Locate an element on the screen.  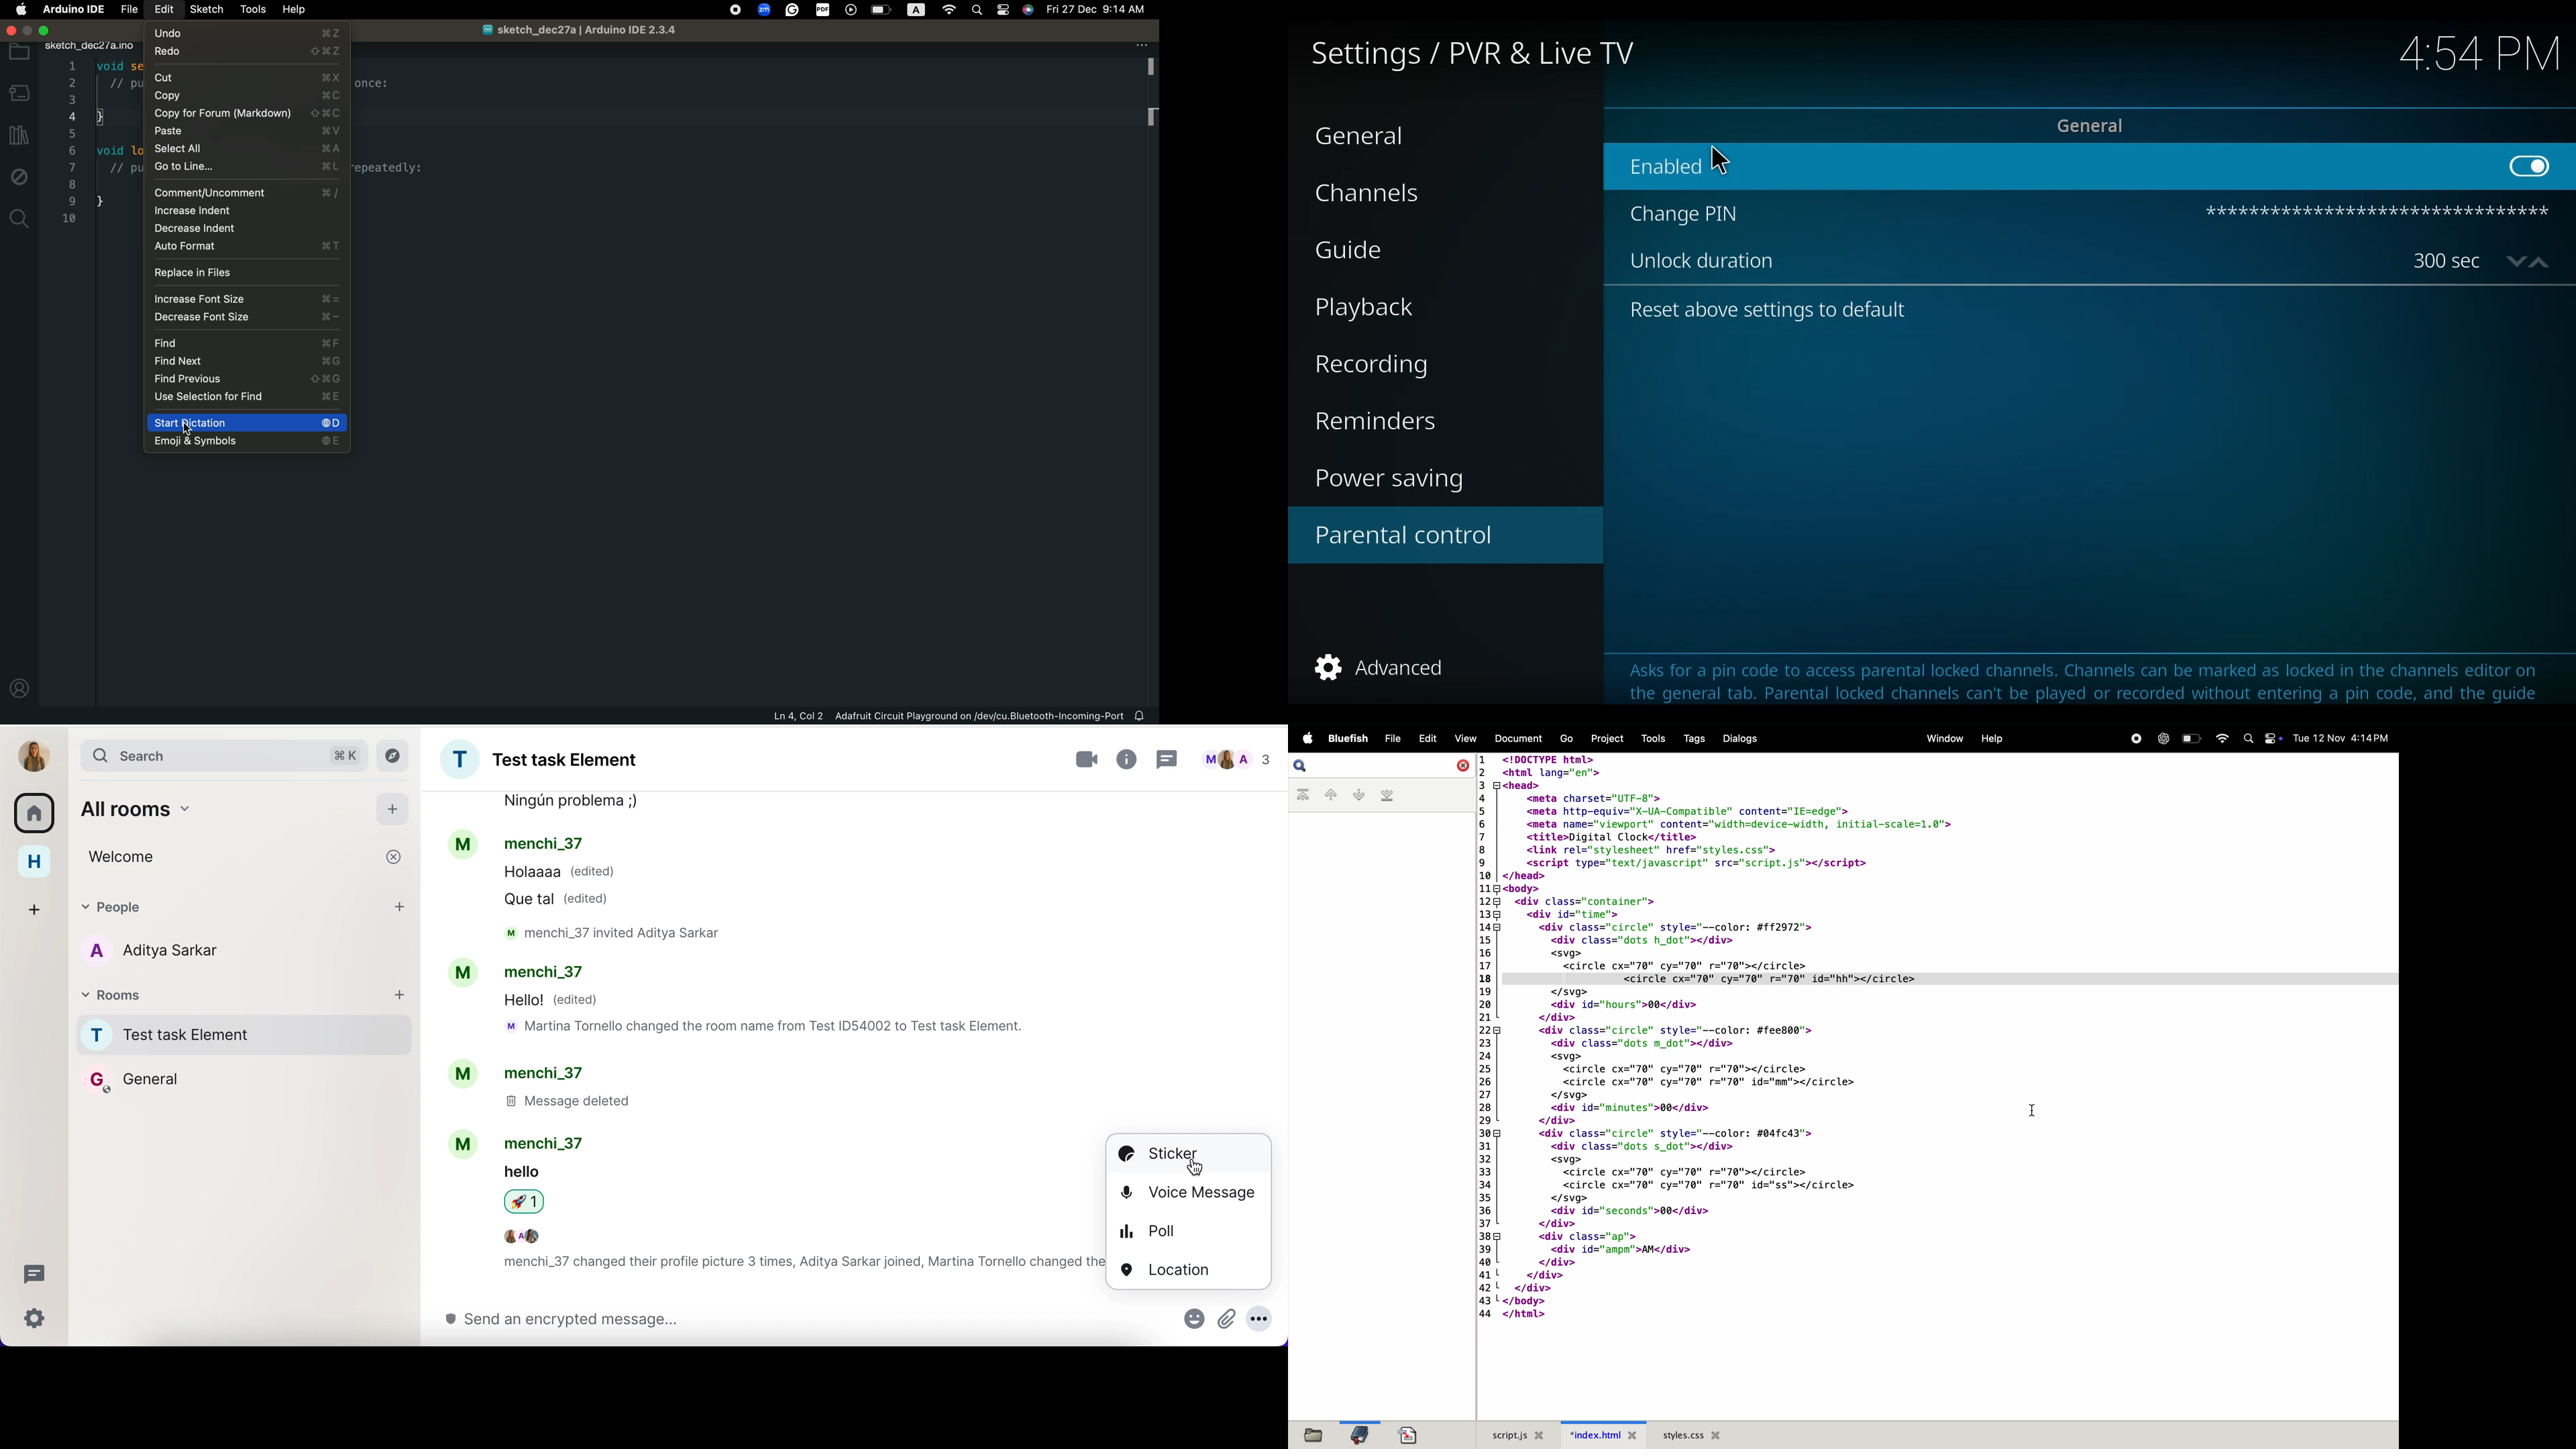
all rooms is located at coordinates (188, 808).